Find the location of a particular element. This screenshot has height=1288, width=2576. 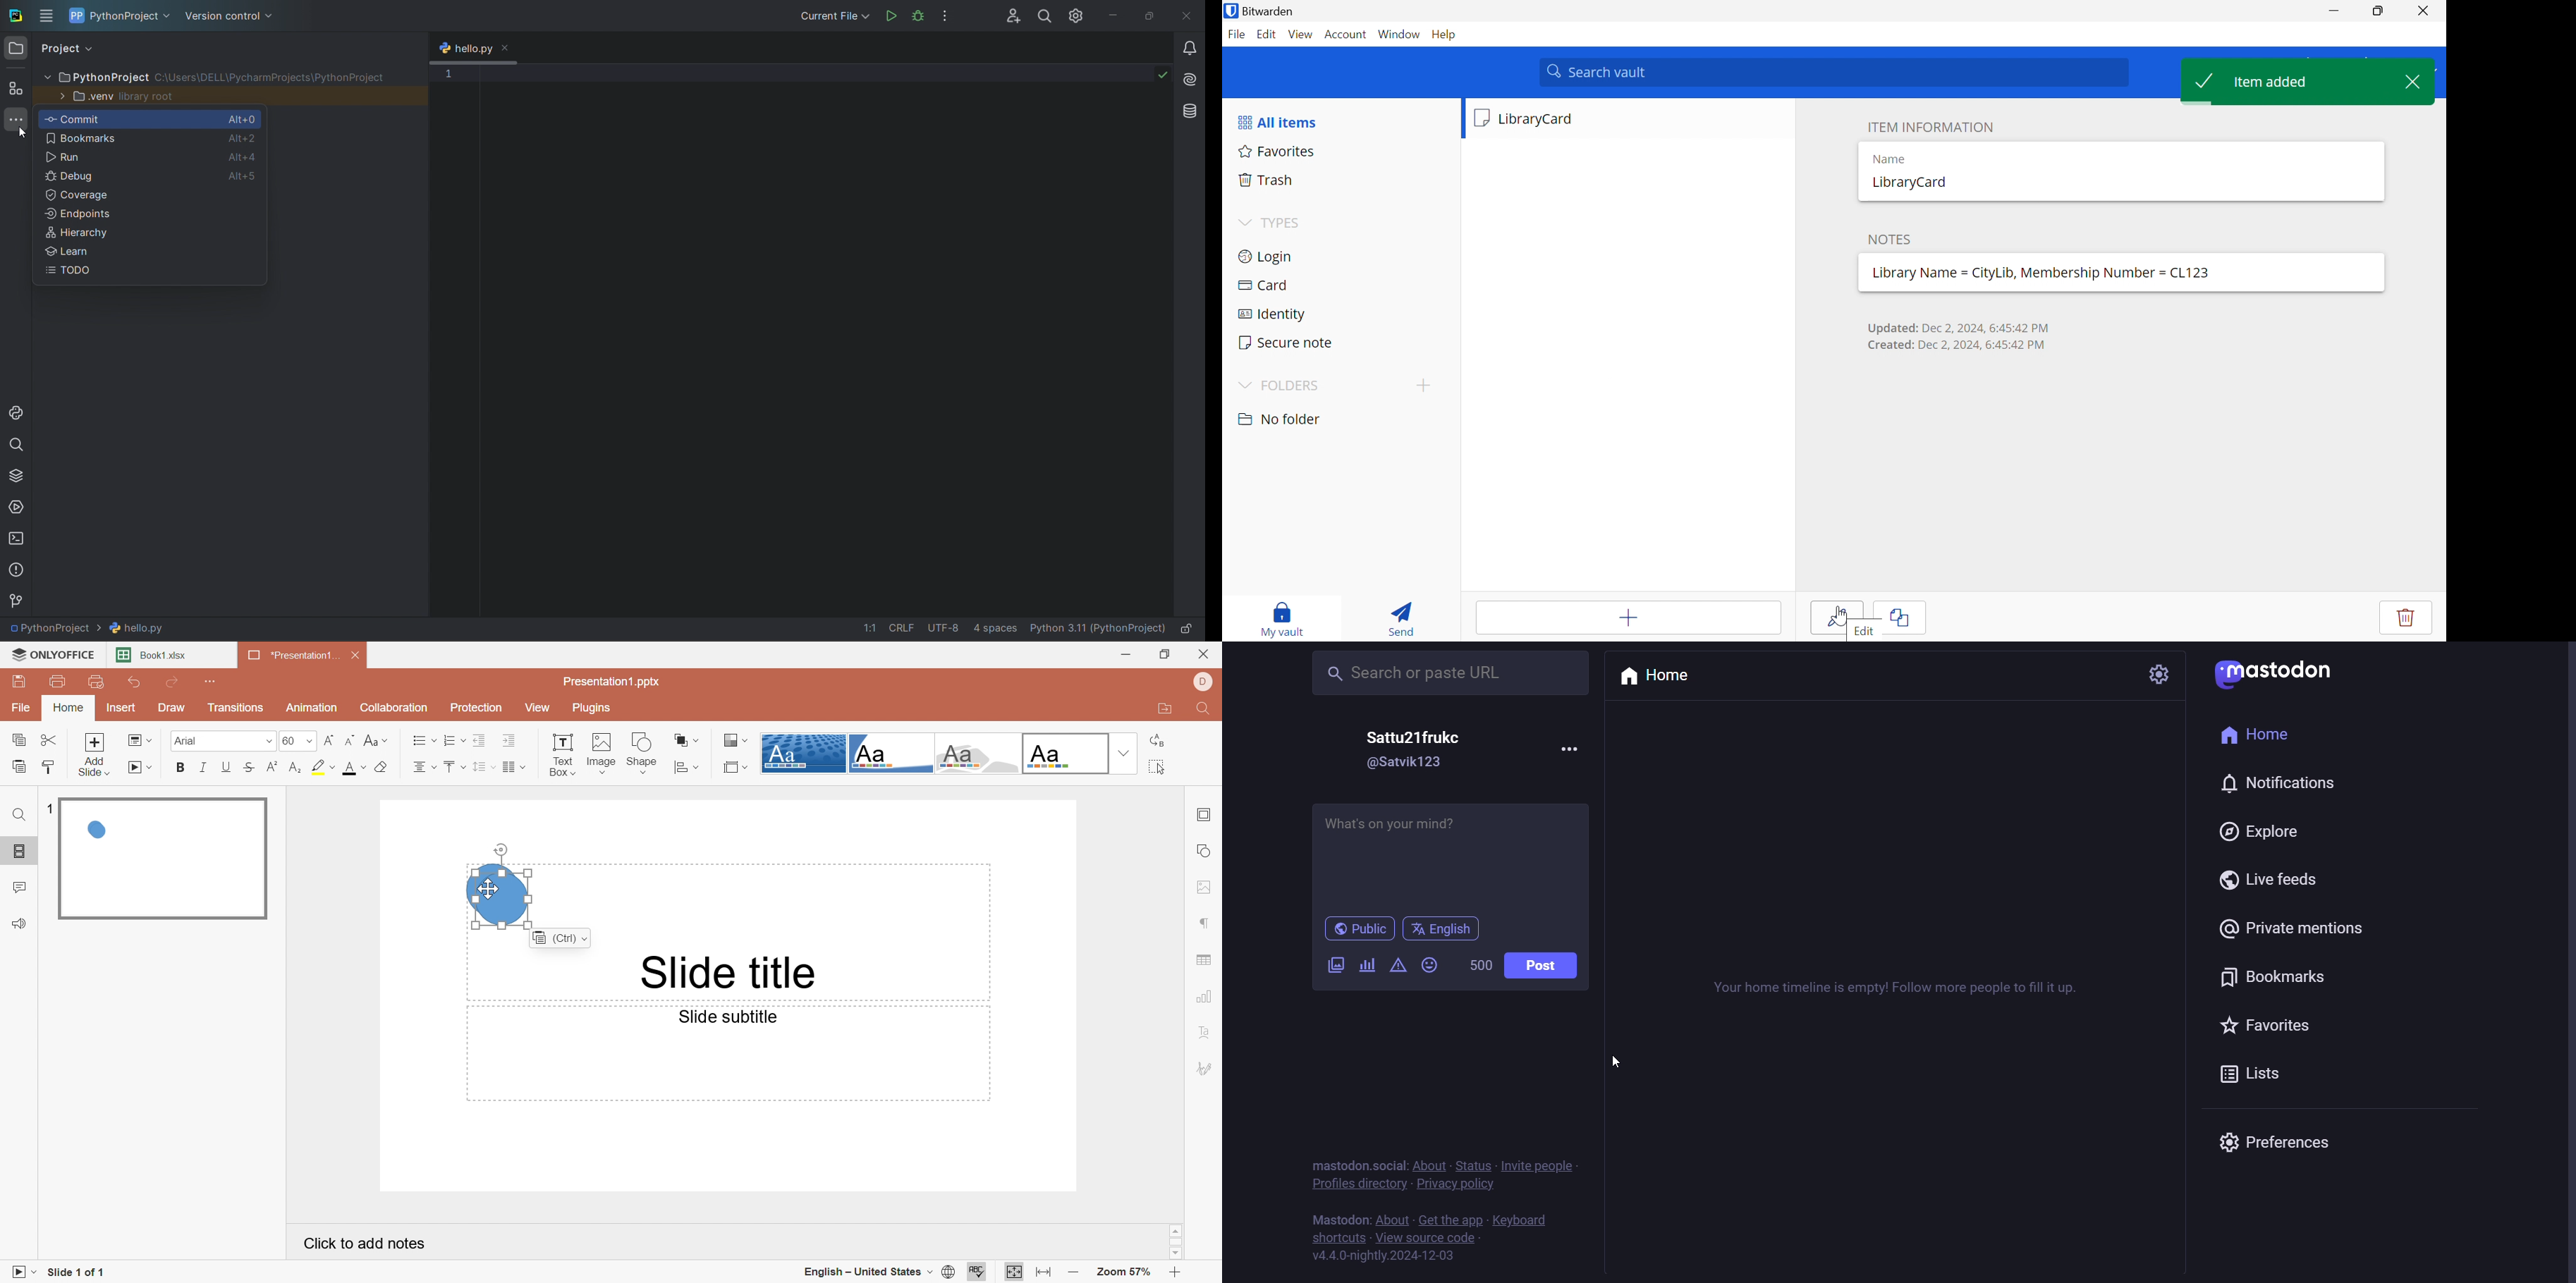

Presentation.pptx is located at coordinates (612, 680).